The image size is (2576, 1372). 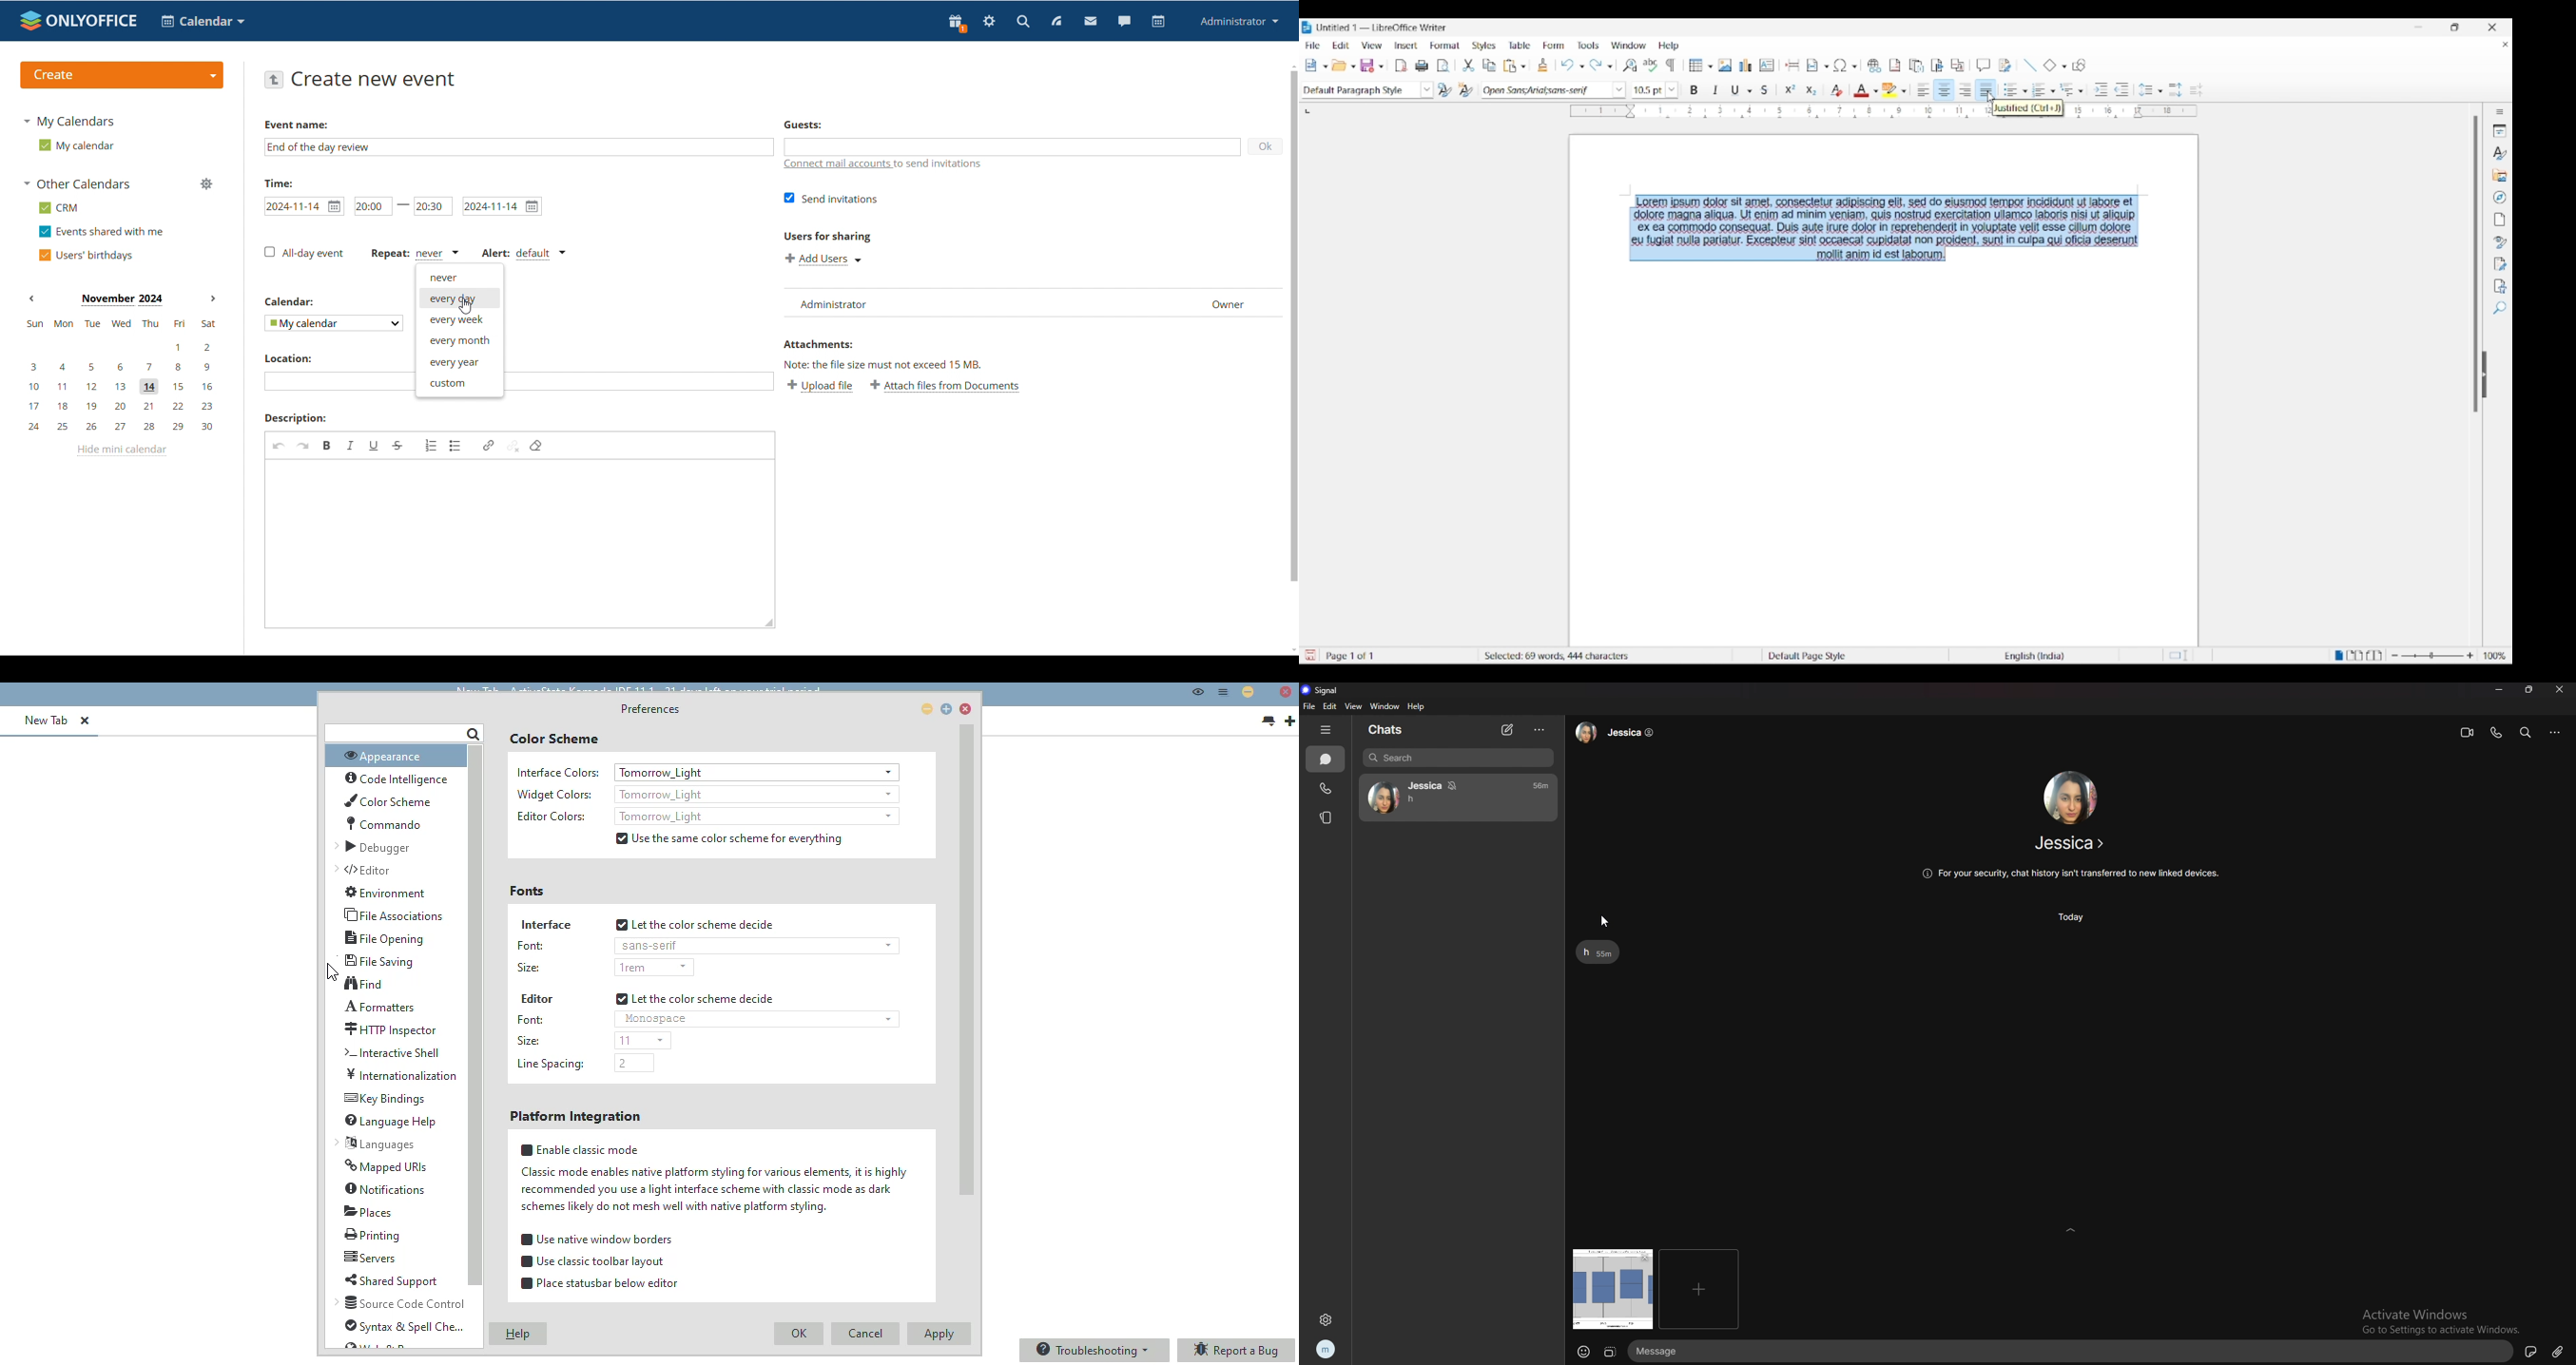 I want to click on Insert field options, so click(x=1827, y=67).